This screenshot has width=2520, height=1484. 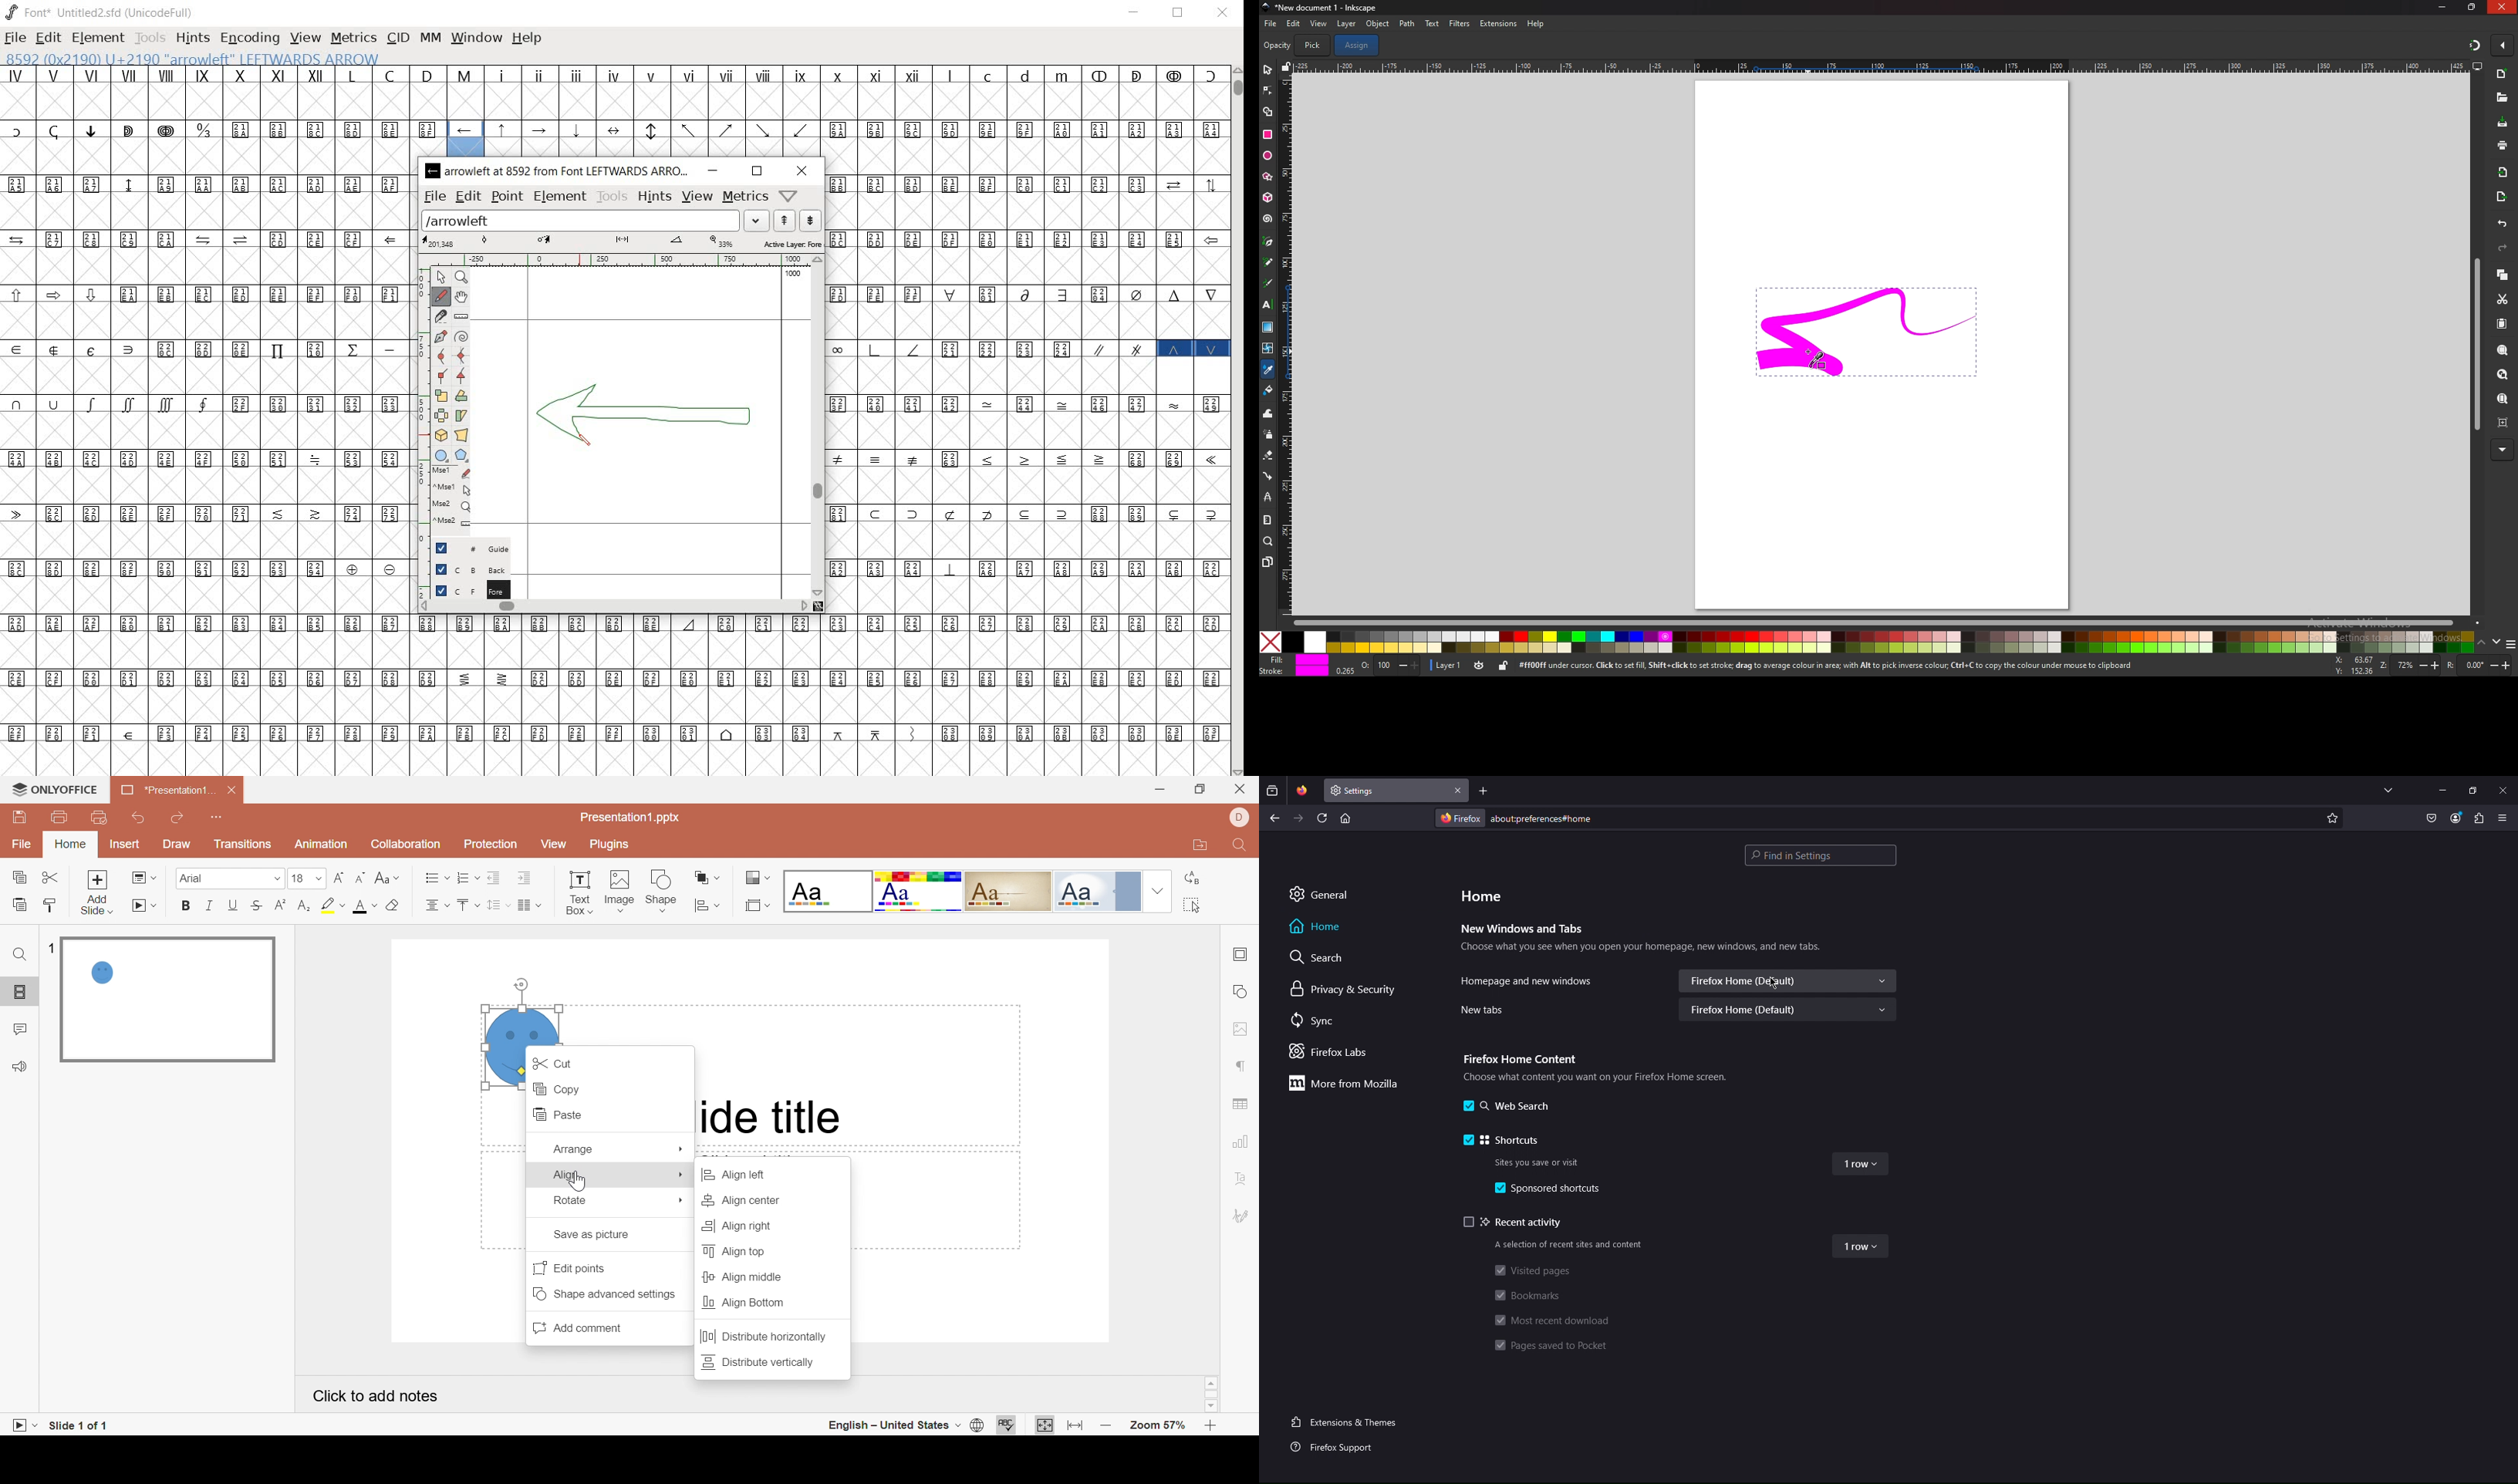 I want to click on pencil tool, so click(x=590, y=446).